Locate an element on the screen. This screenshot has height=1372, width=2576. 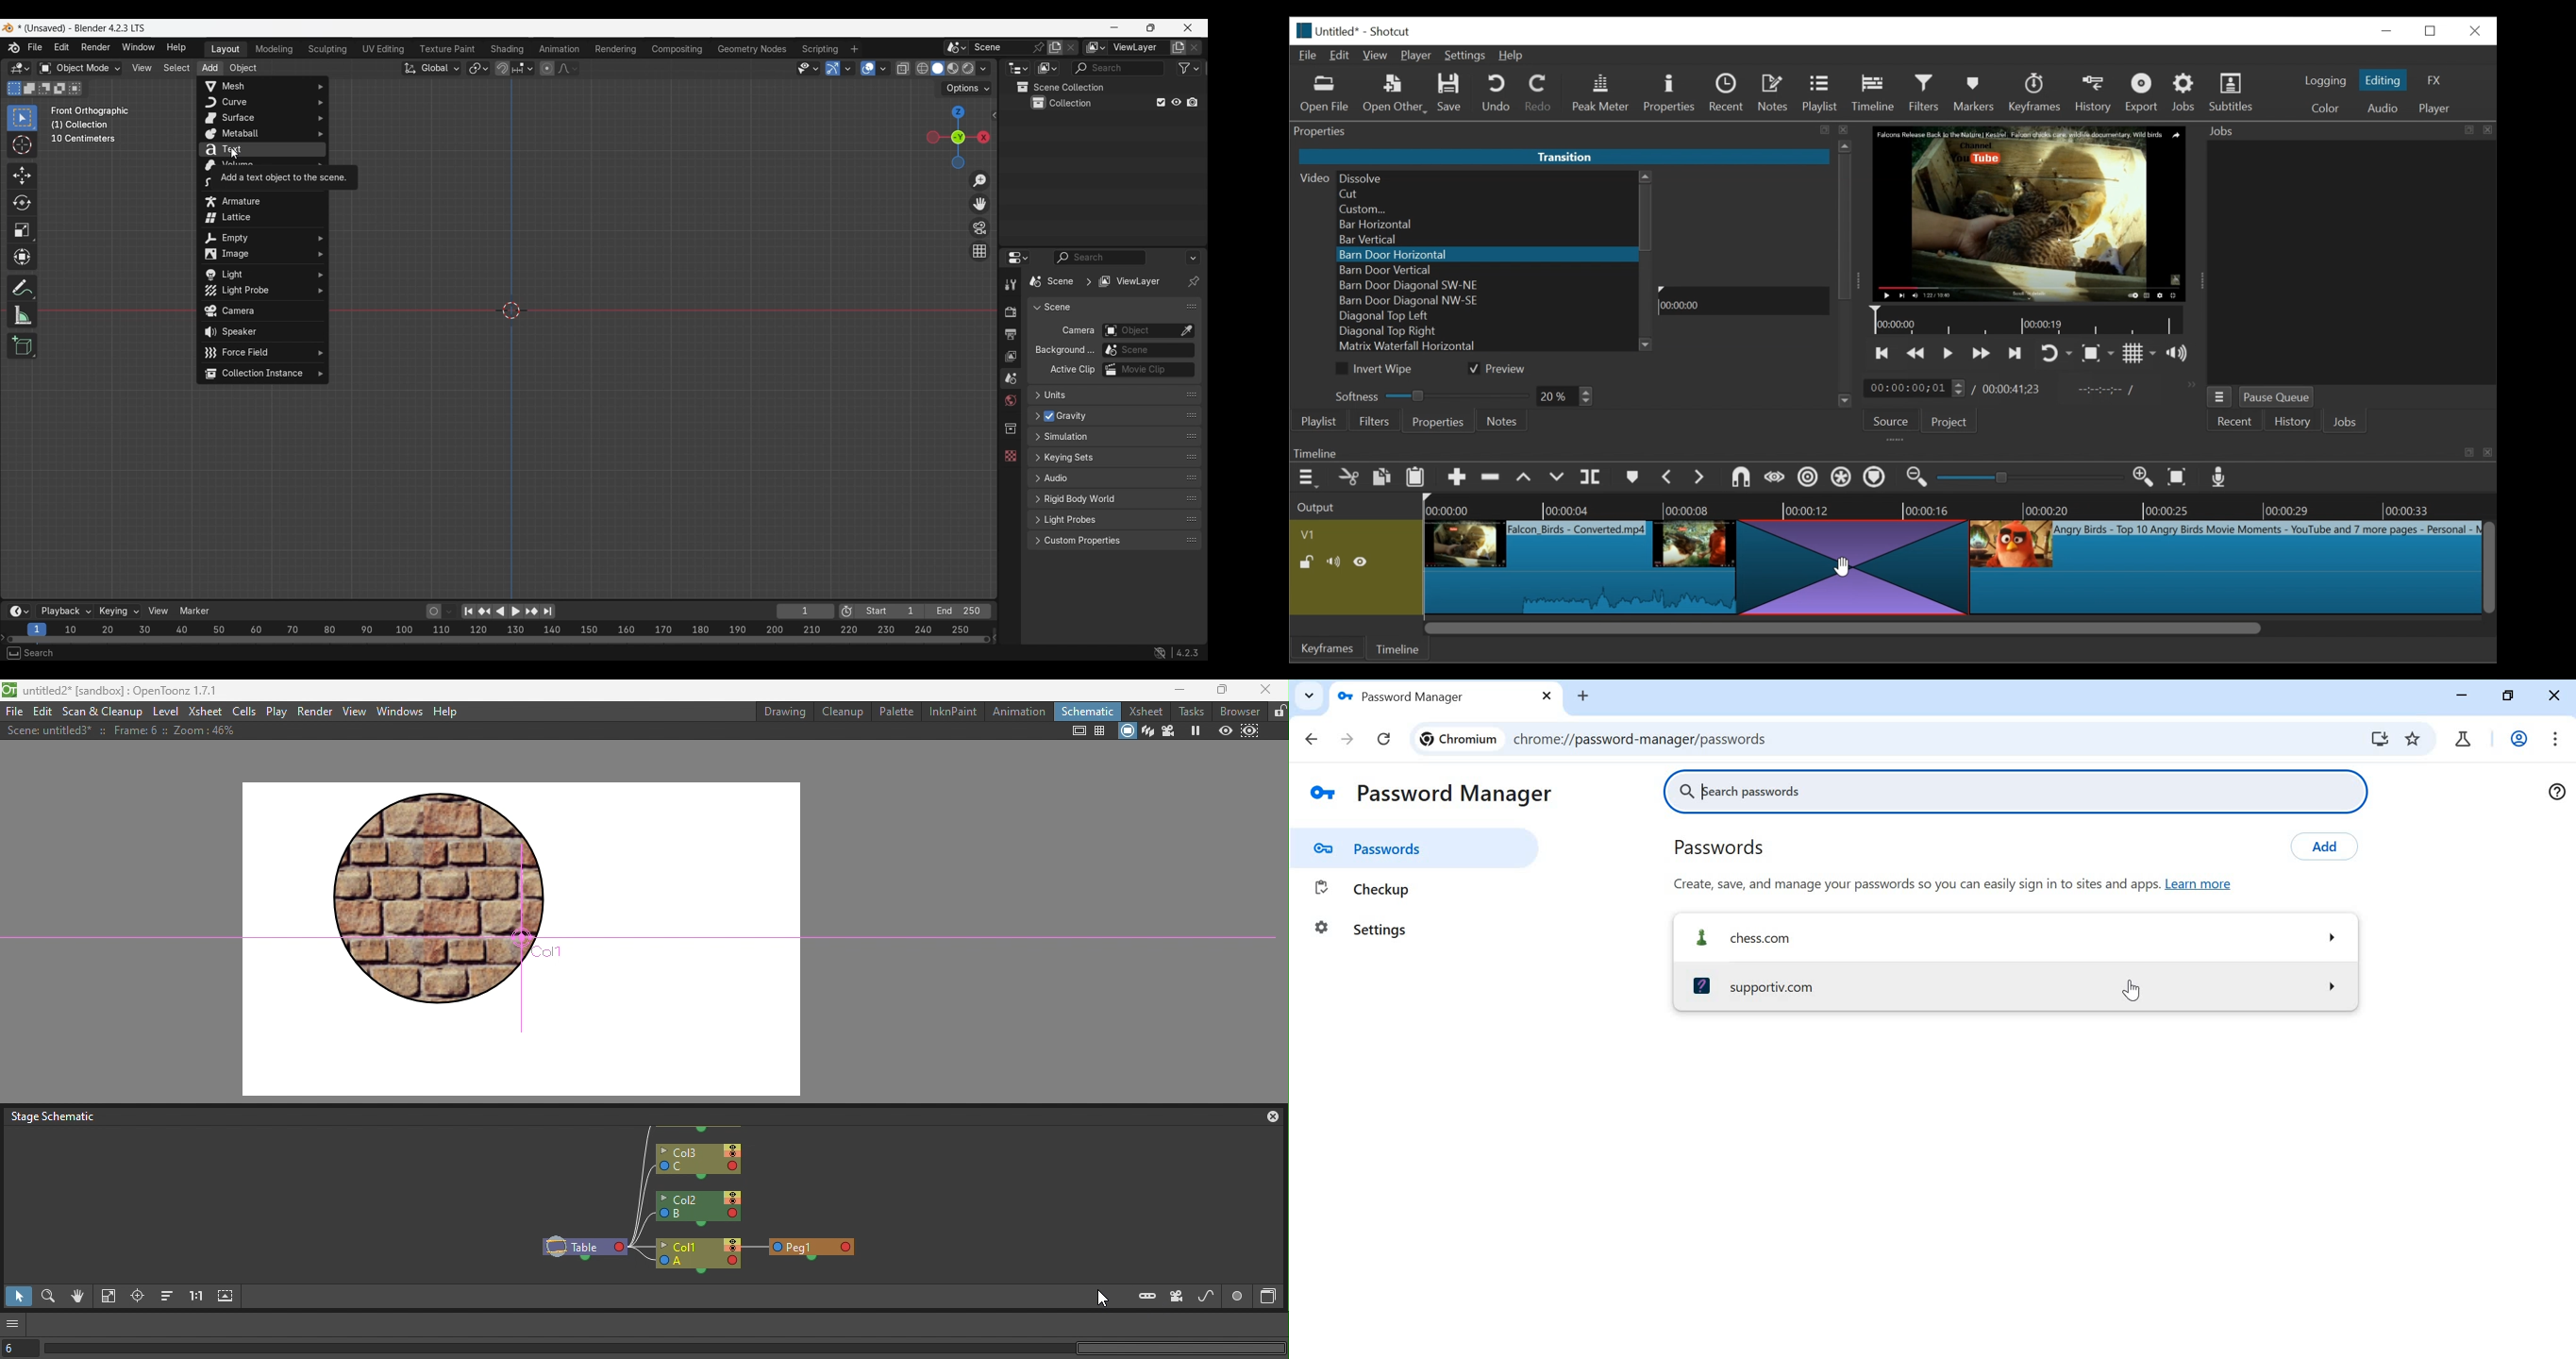
New pegbar is located at coordinates (1147, 1296).